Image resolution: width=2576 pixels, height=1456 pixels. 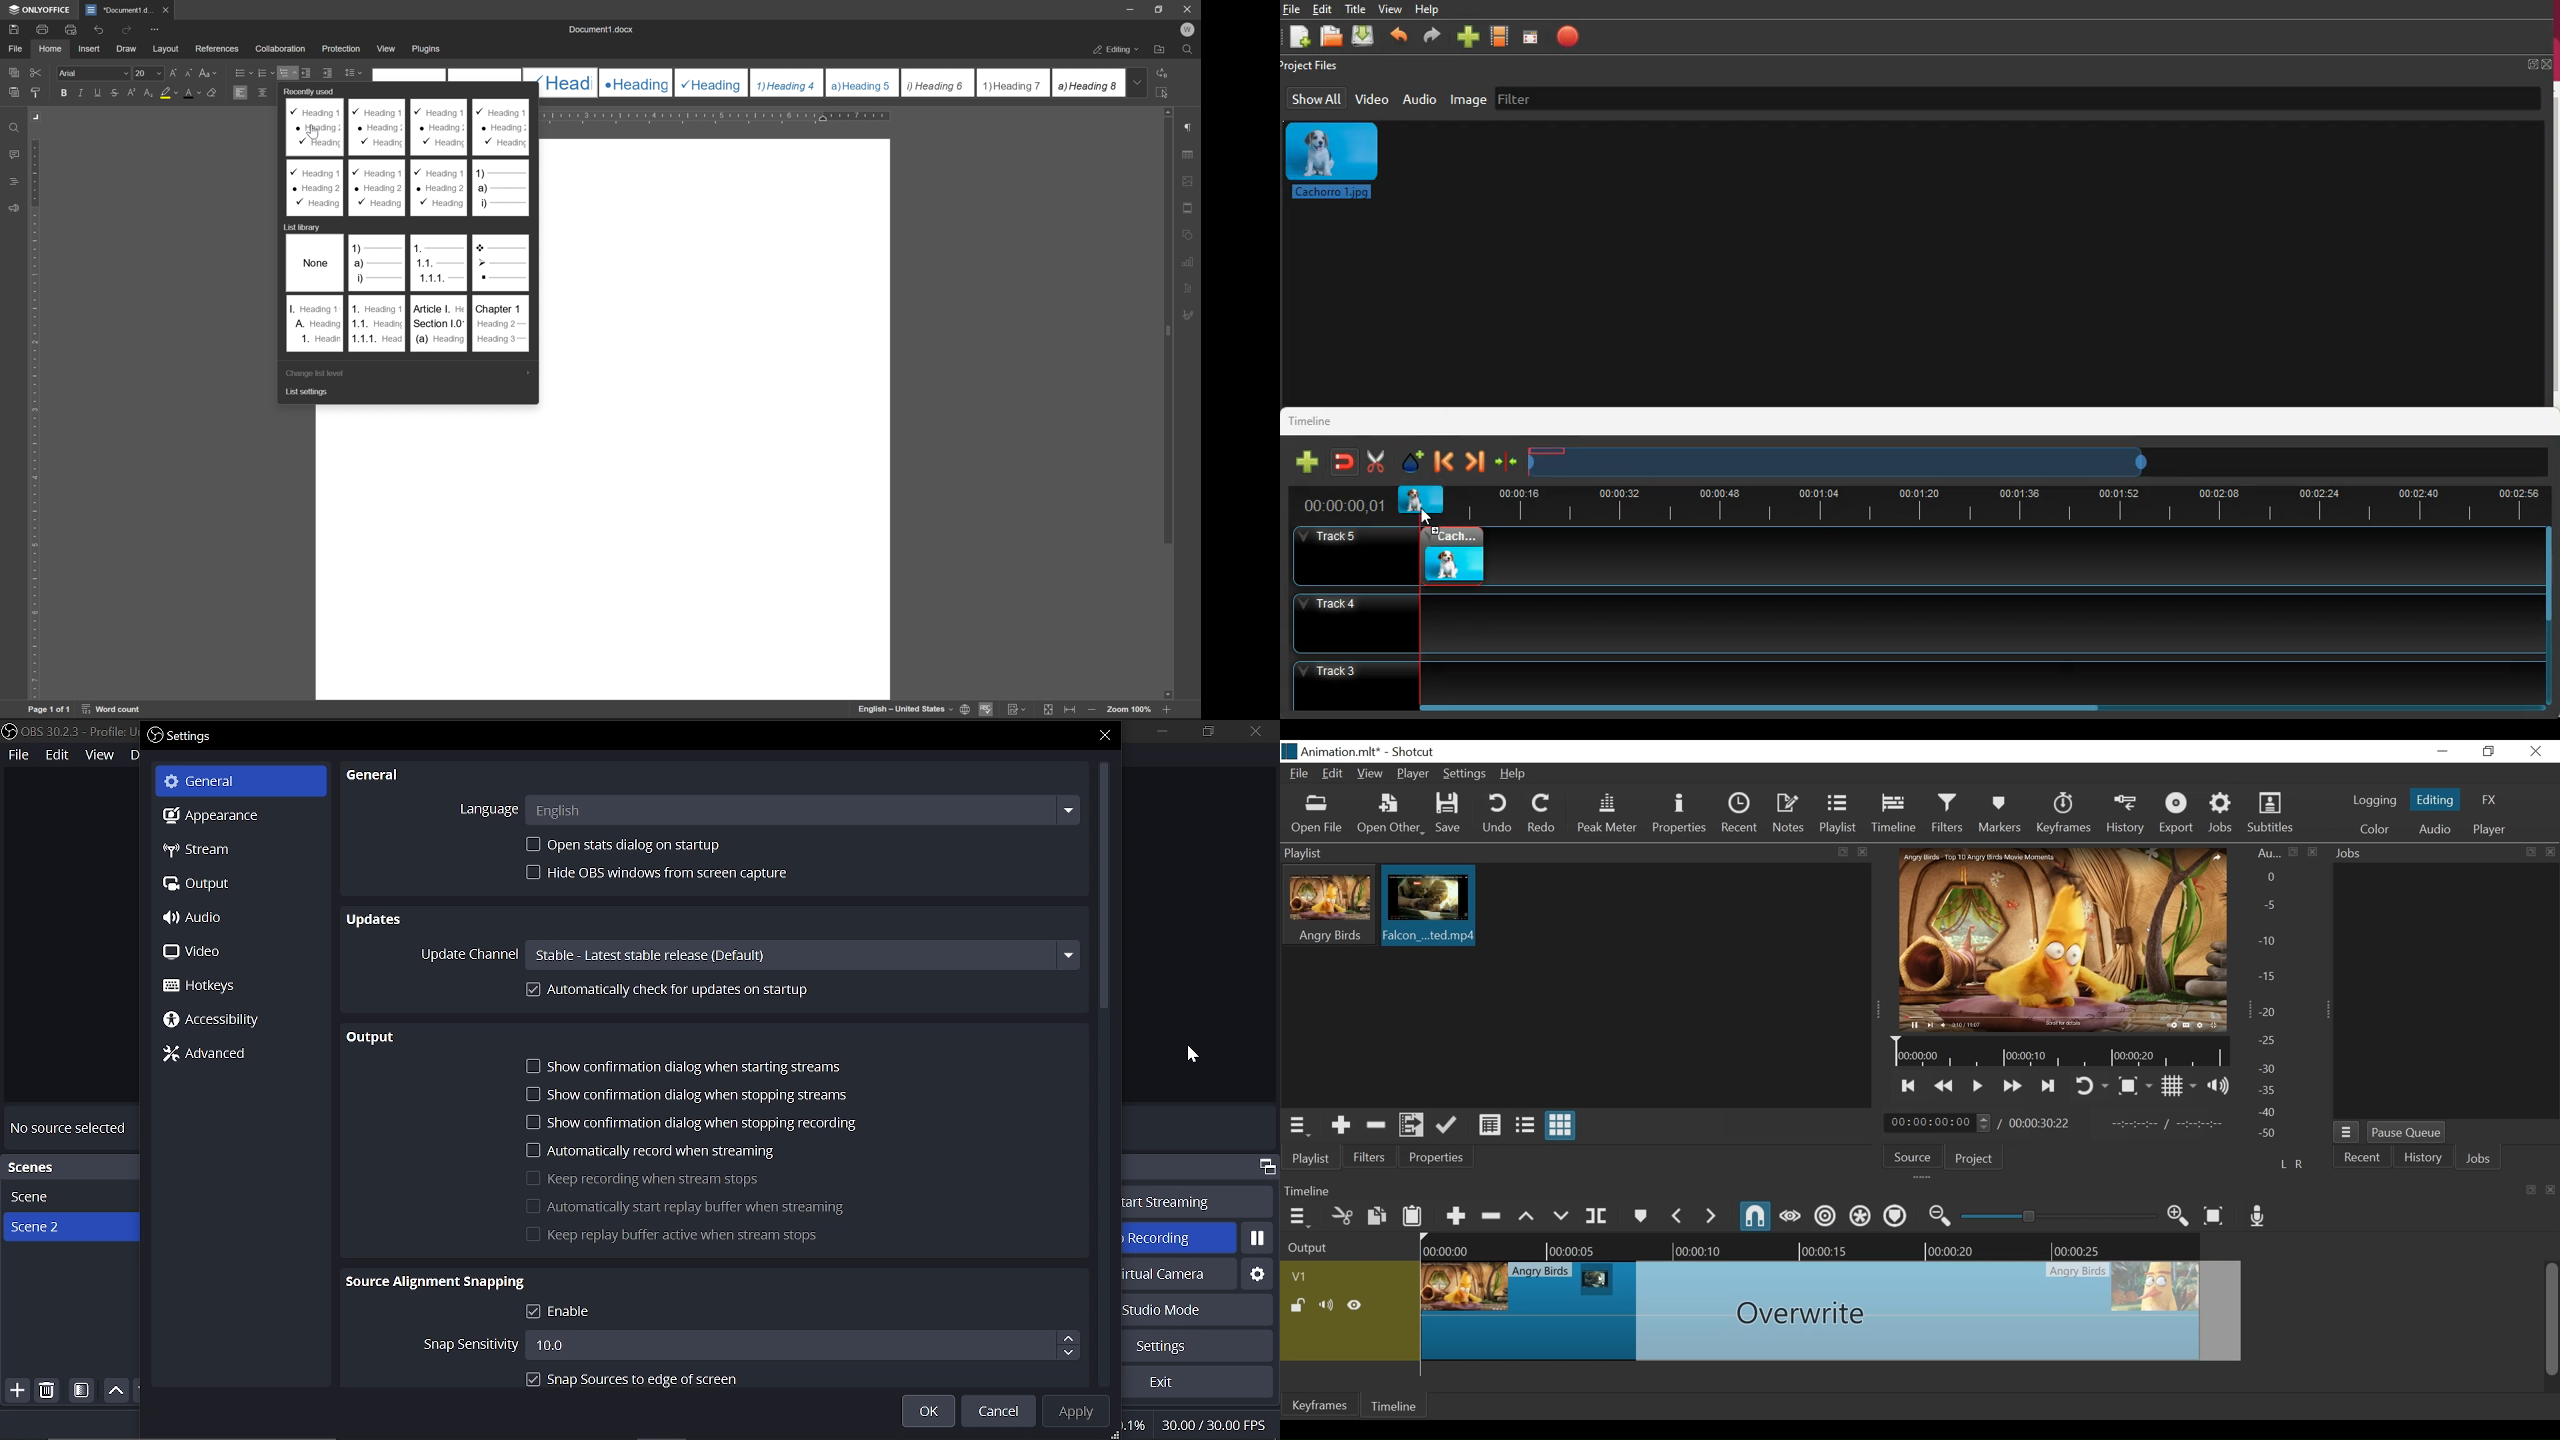 I want to click on Export, so click(x=2177, y=815).